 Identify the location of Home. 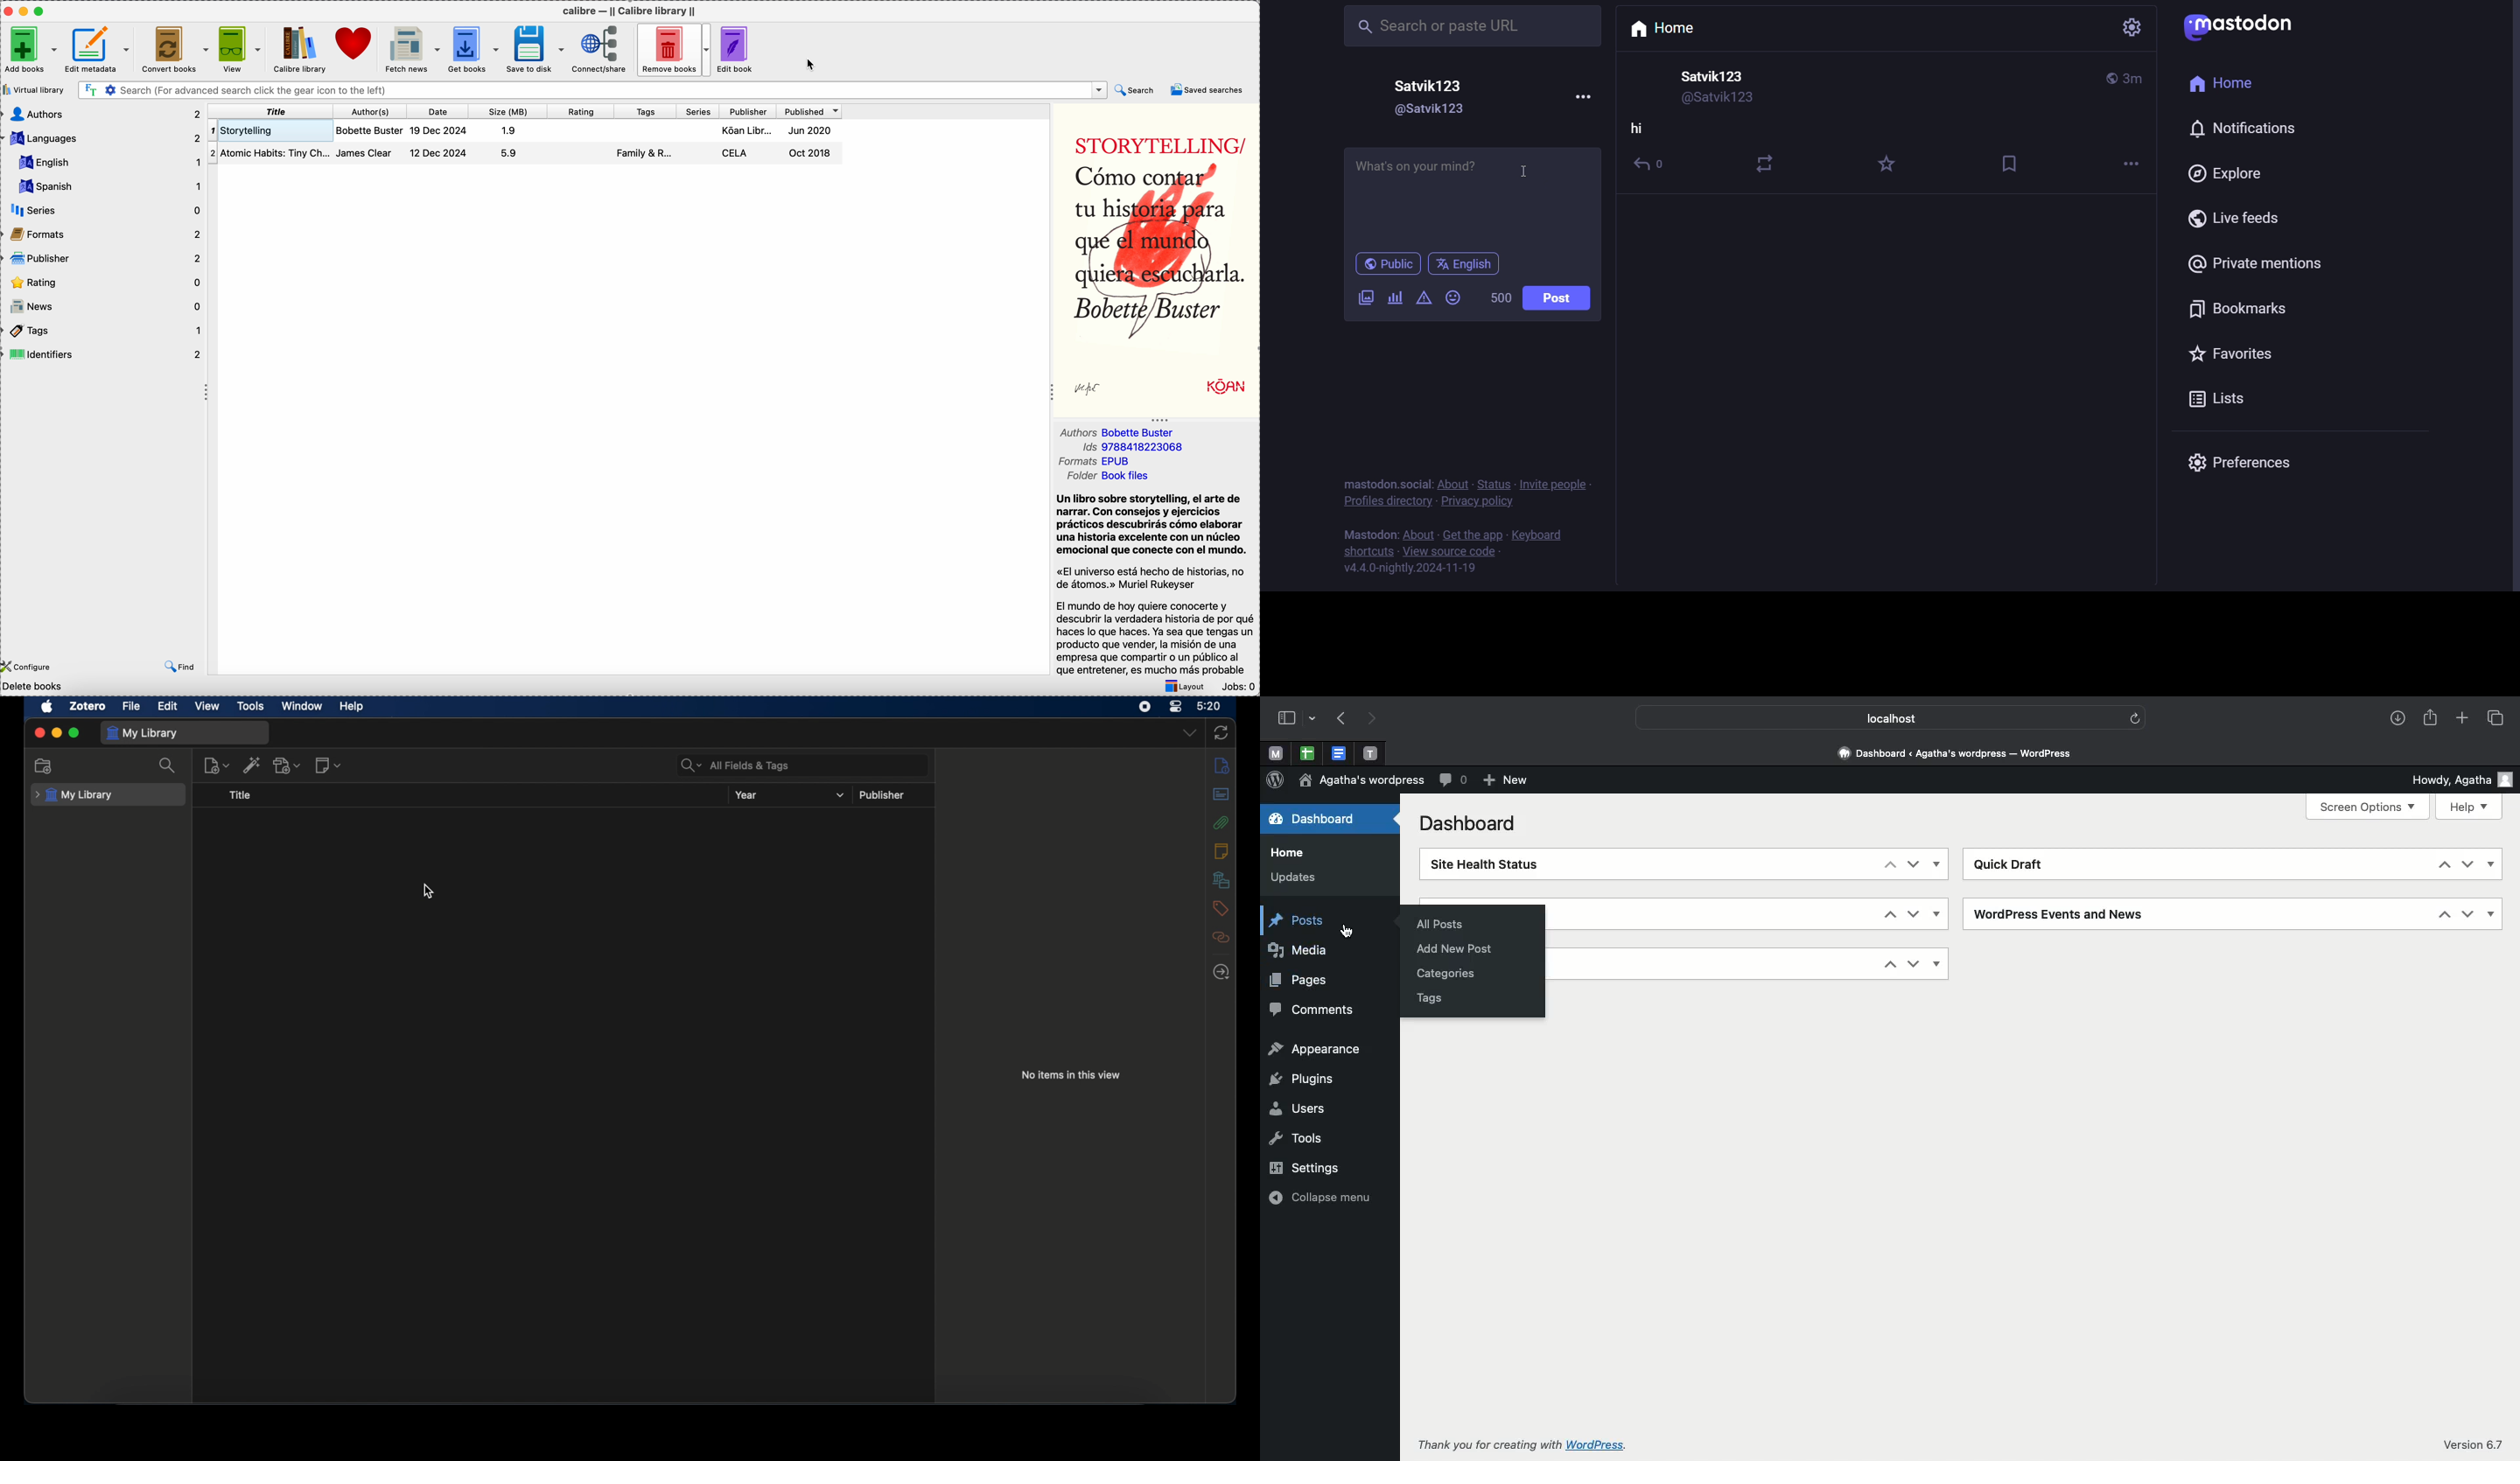
(1292, 851).